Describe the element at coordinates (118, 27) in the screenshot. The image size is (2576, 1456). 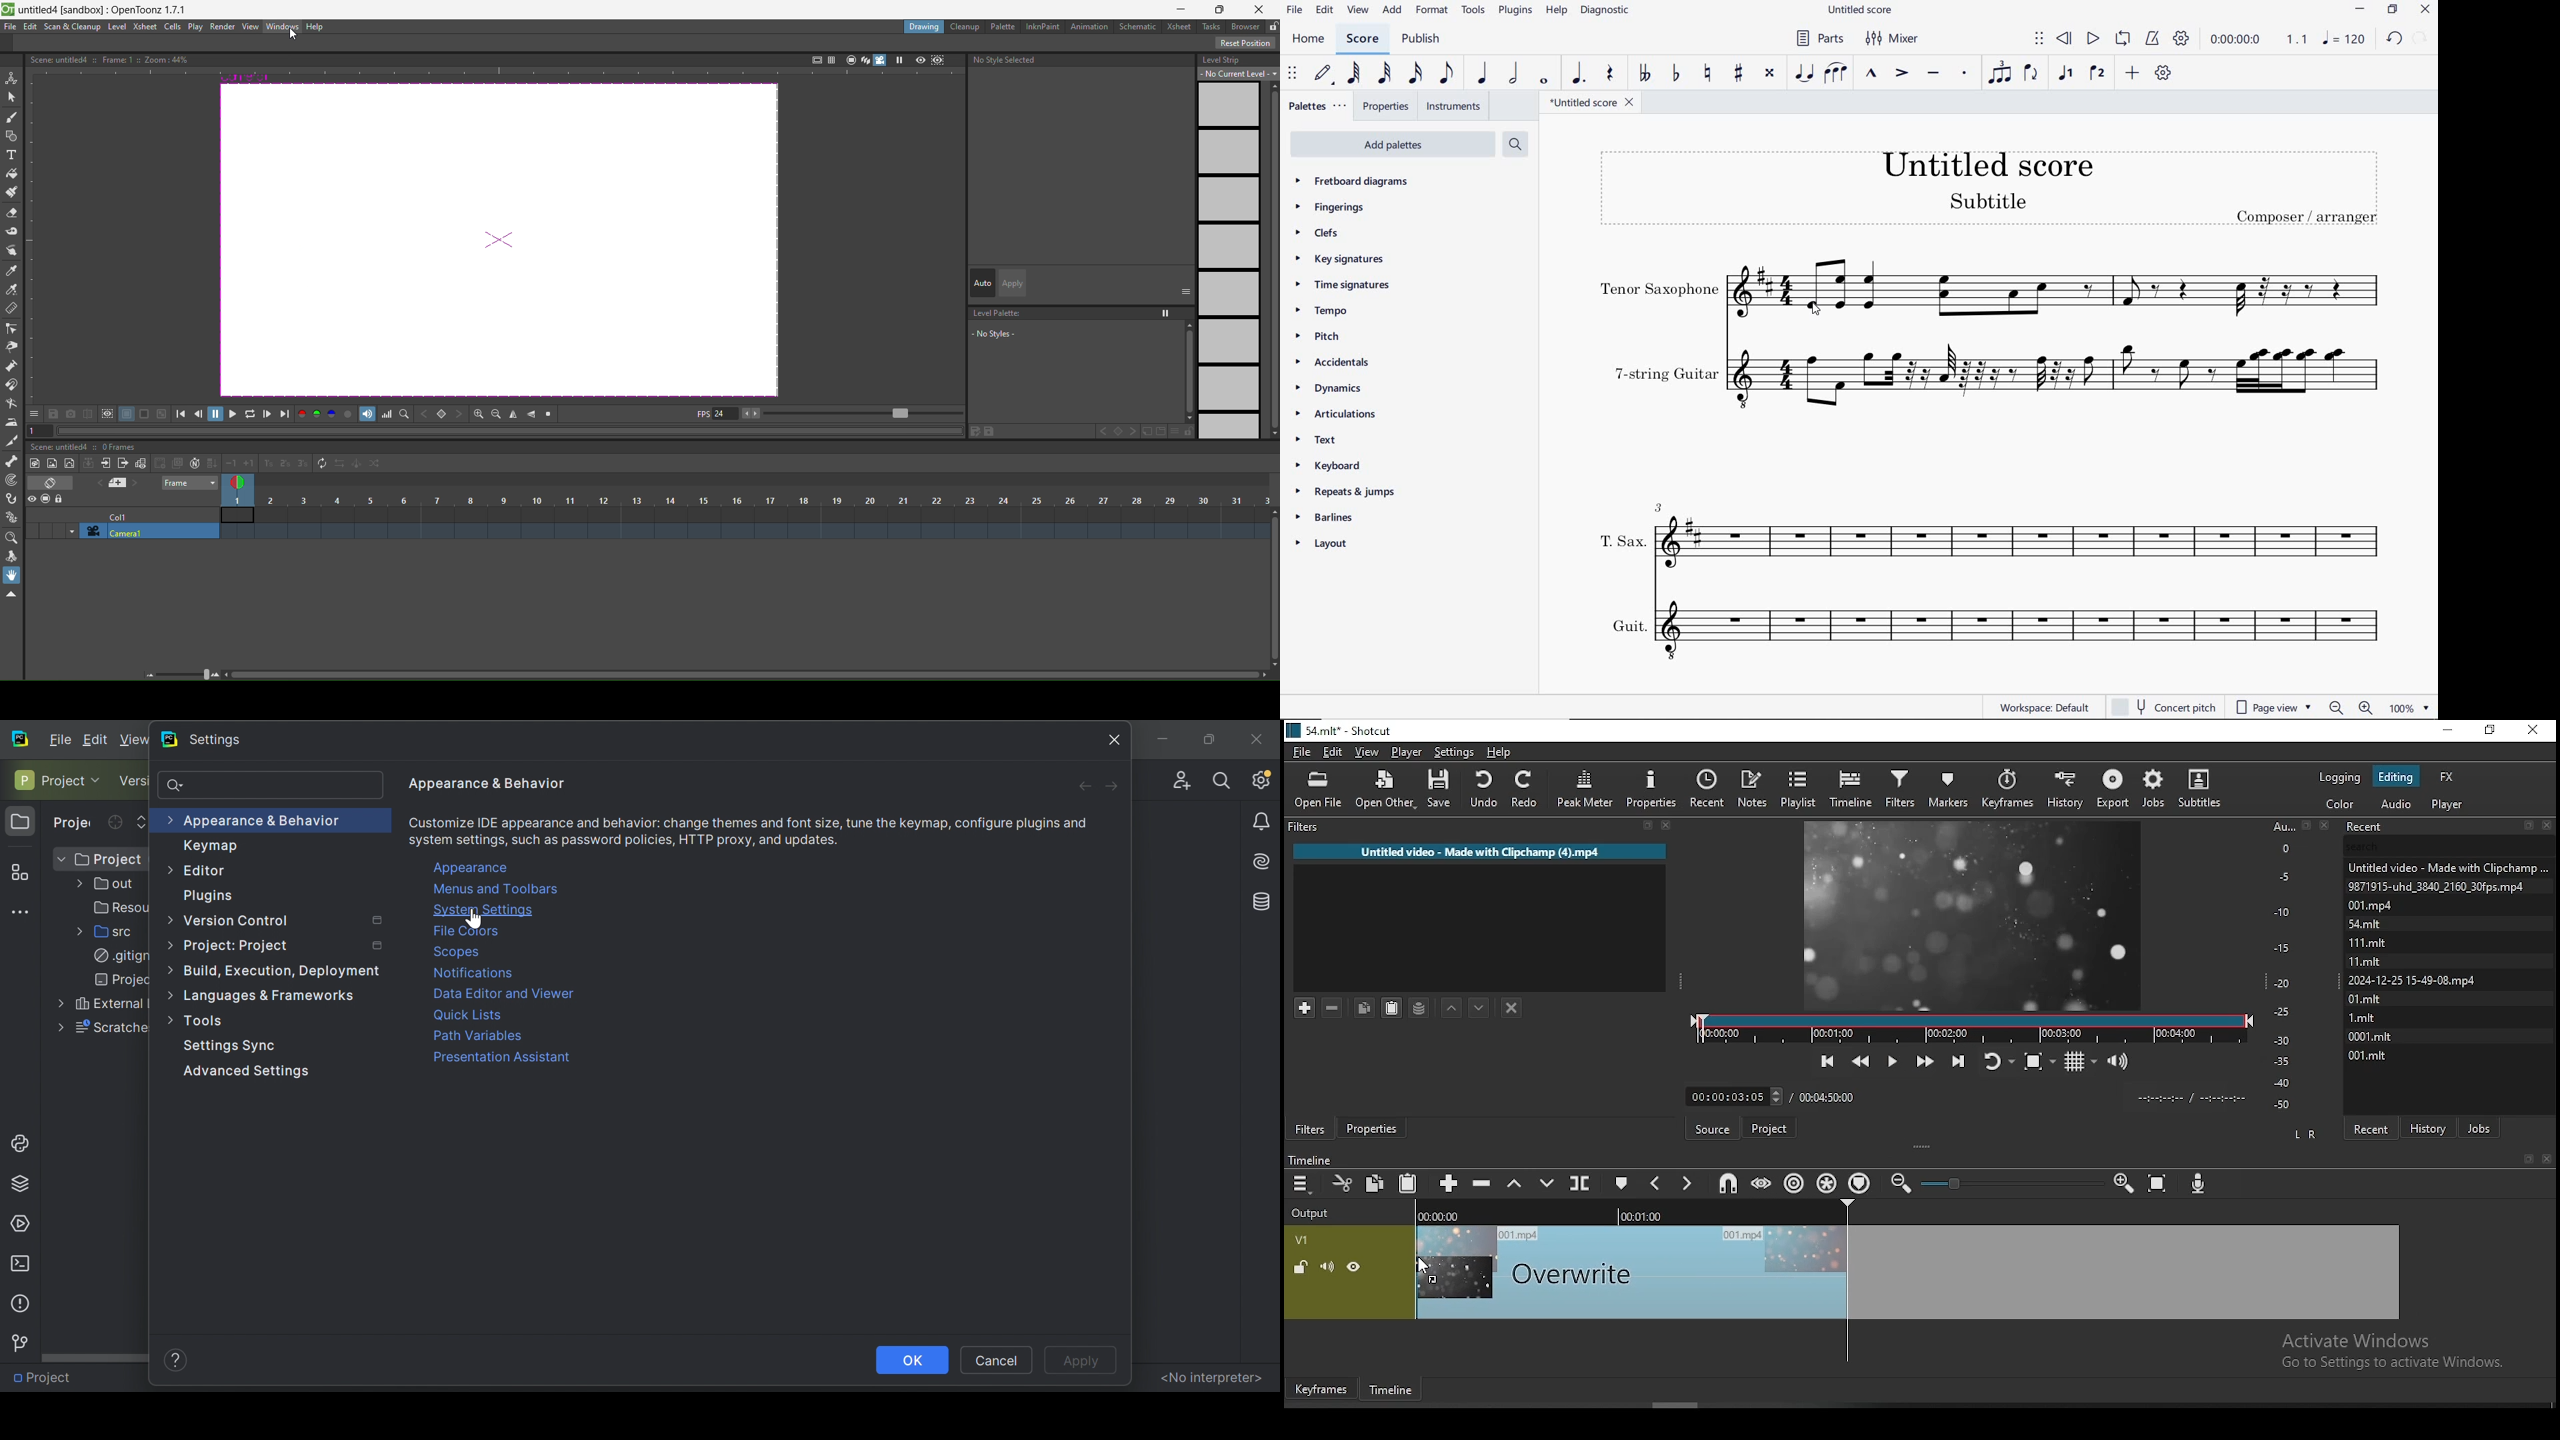
I see `level` at that location.